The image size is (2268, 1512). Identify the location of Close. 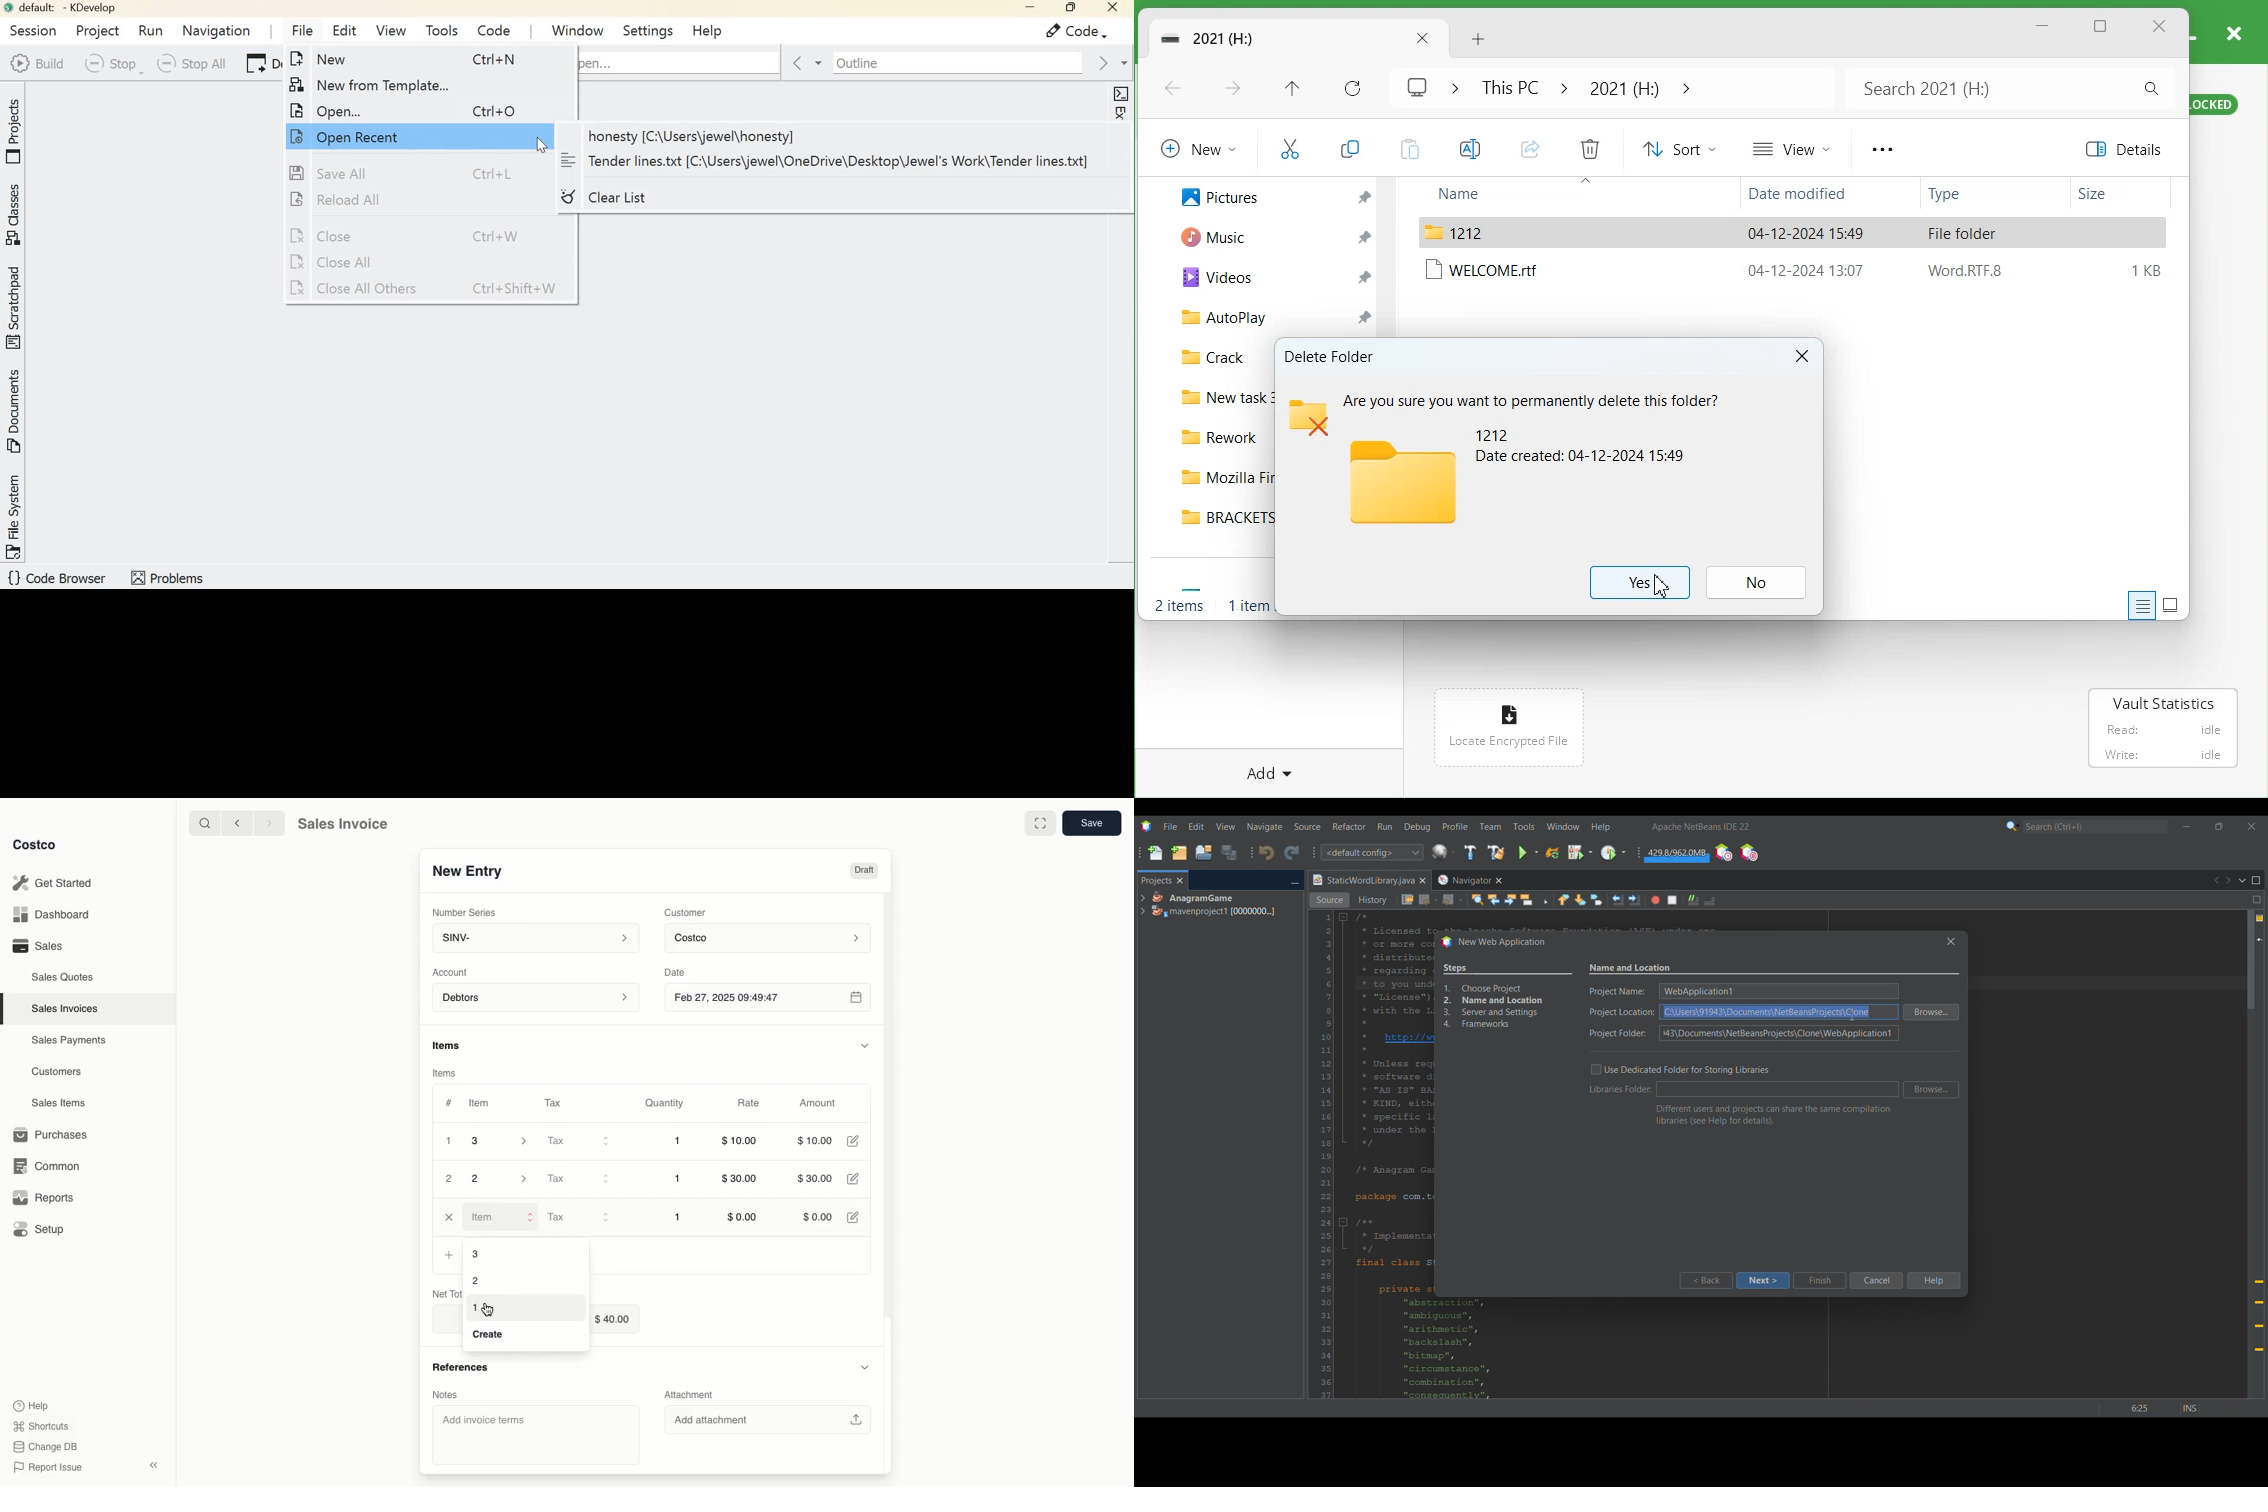
(2159, 27).